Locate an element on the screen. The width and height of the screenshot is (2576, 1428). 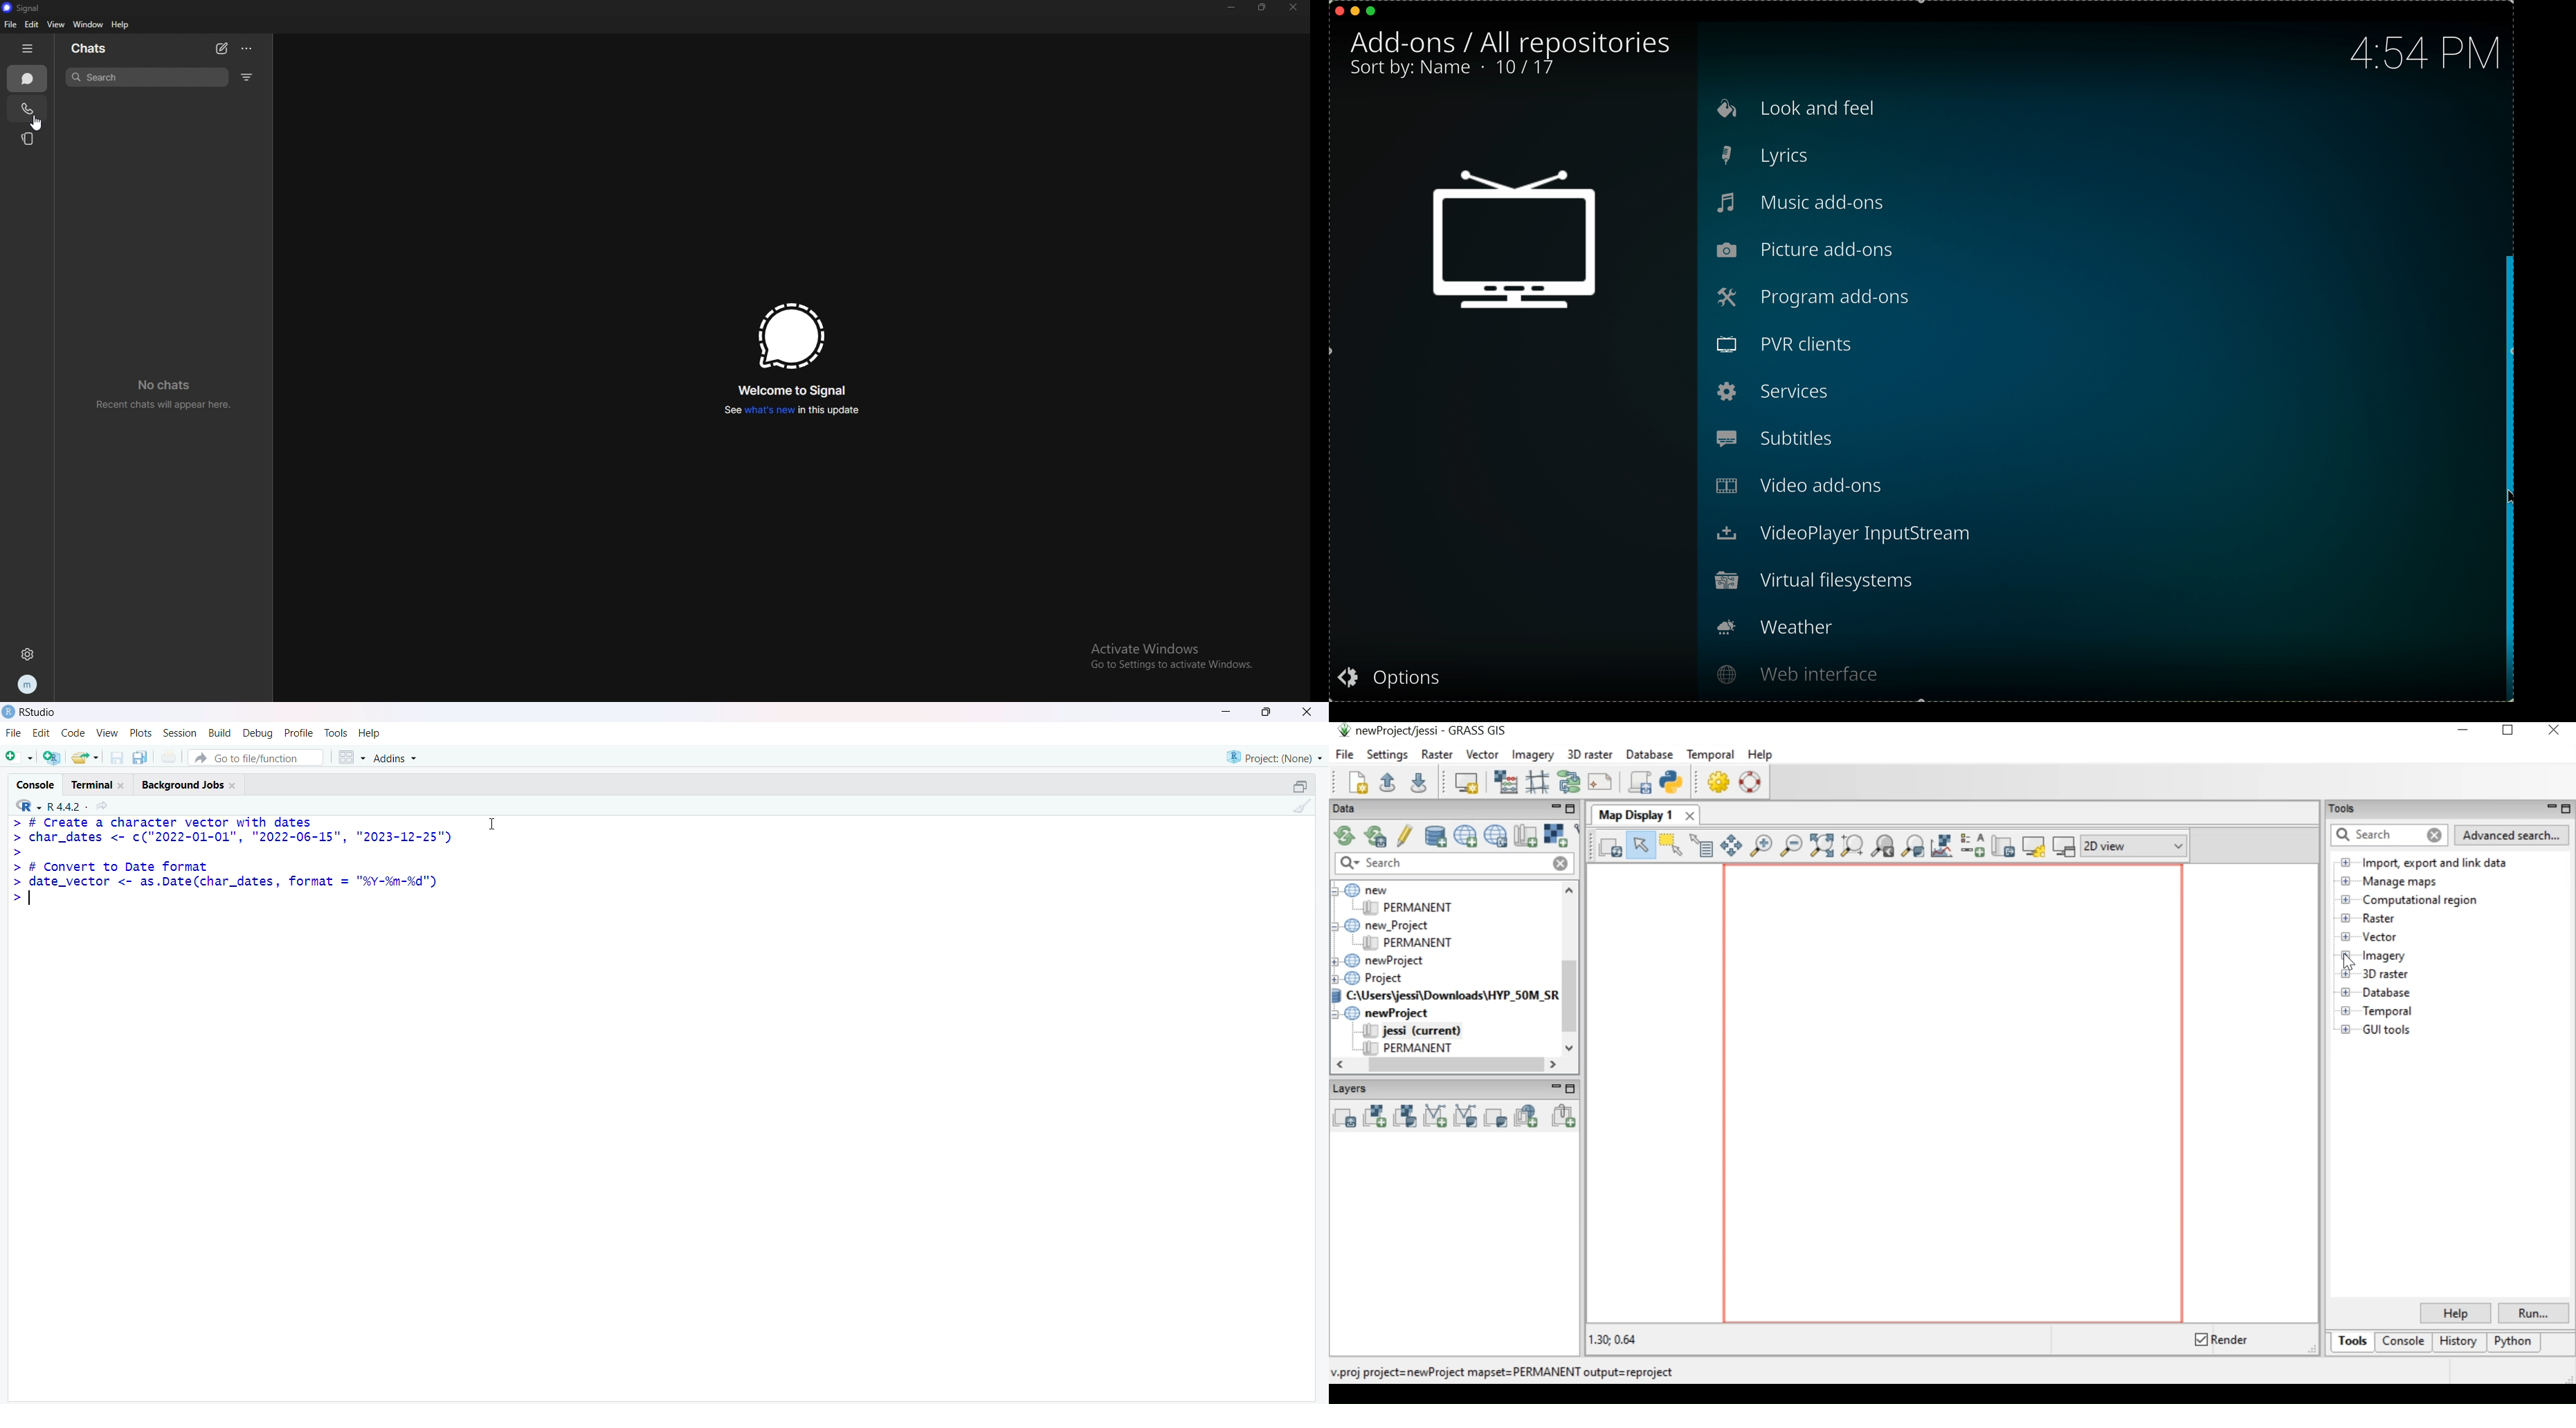
Clear console (Ctrl +L) is located at coordinates (1299, 809).